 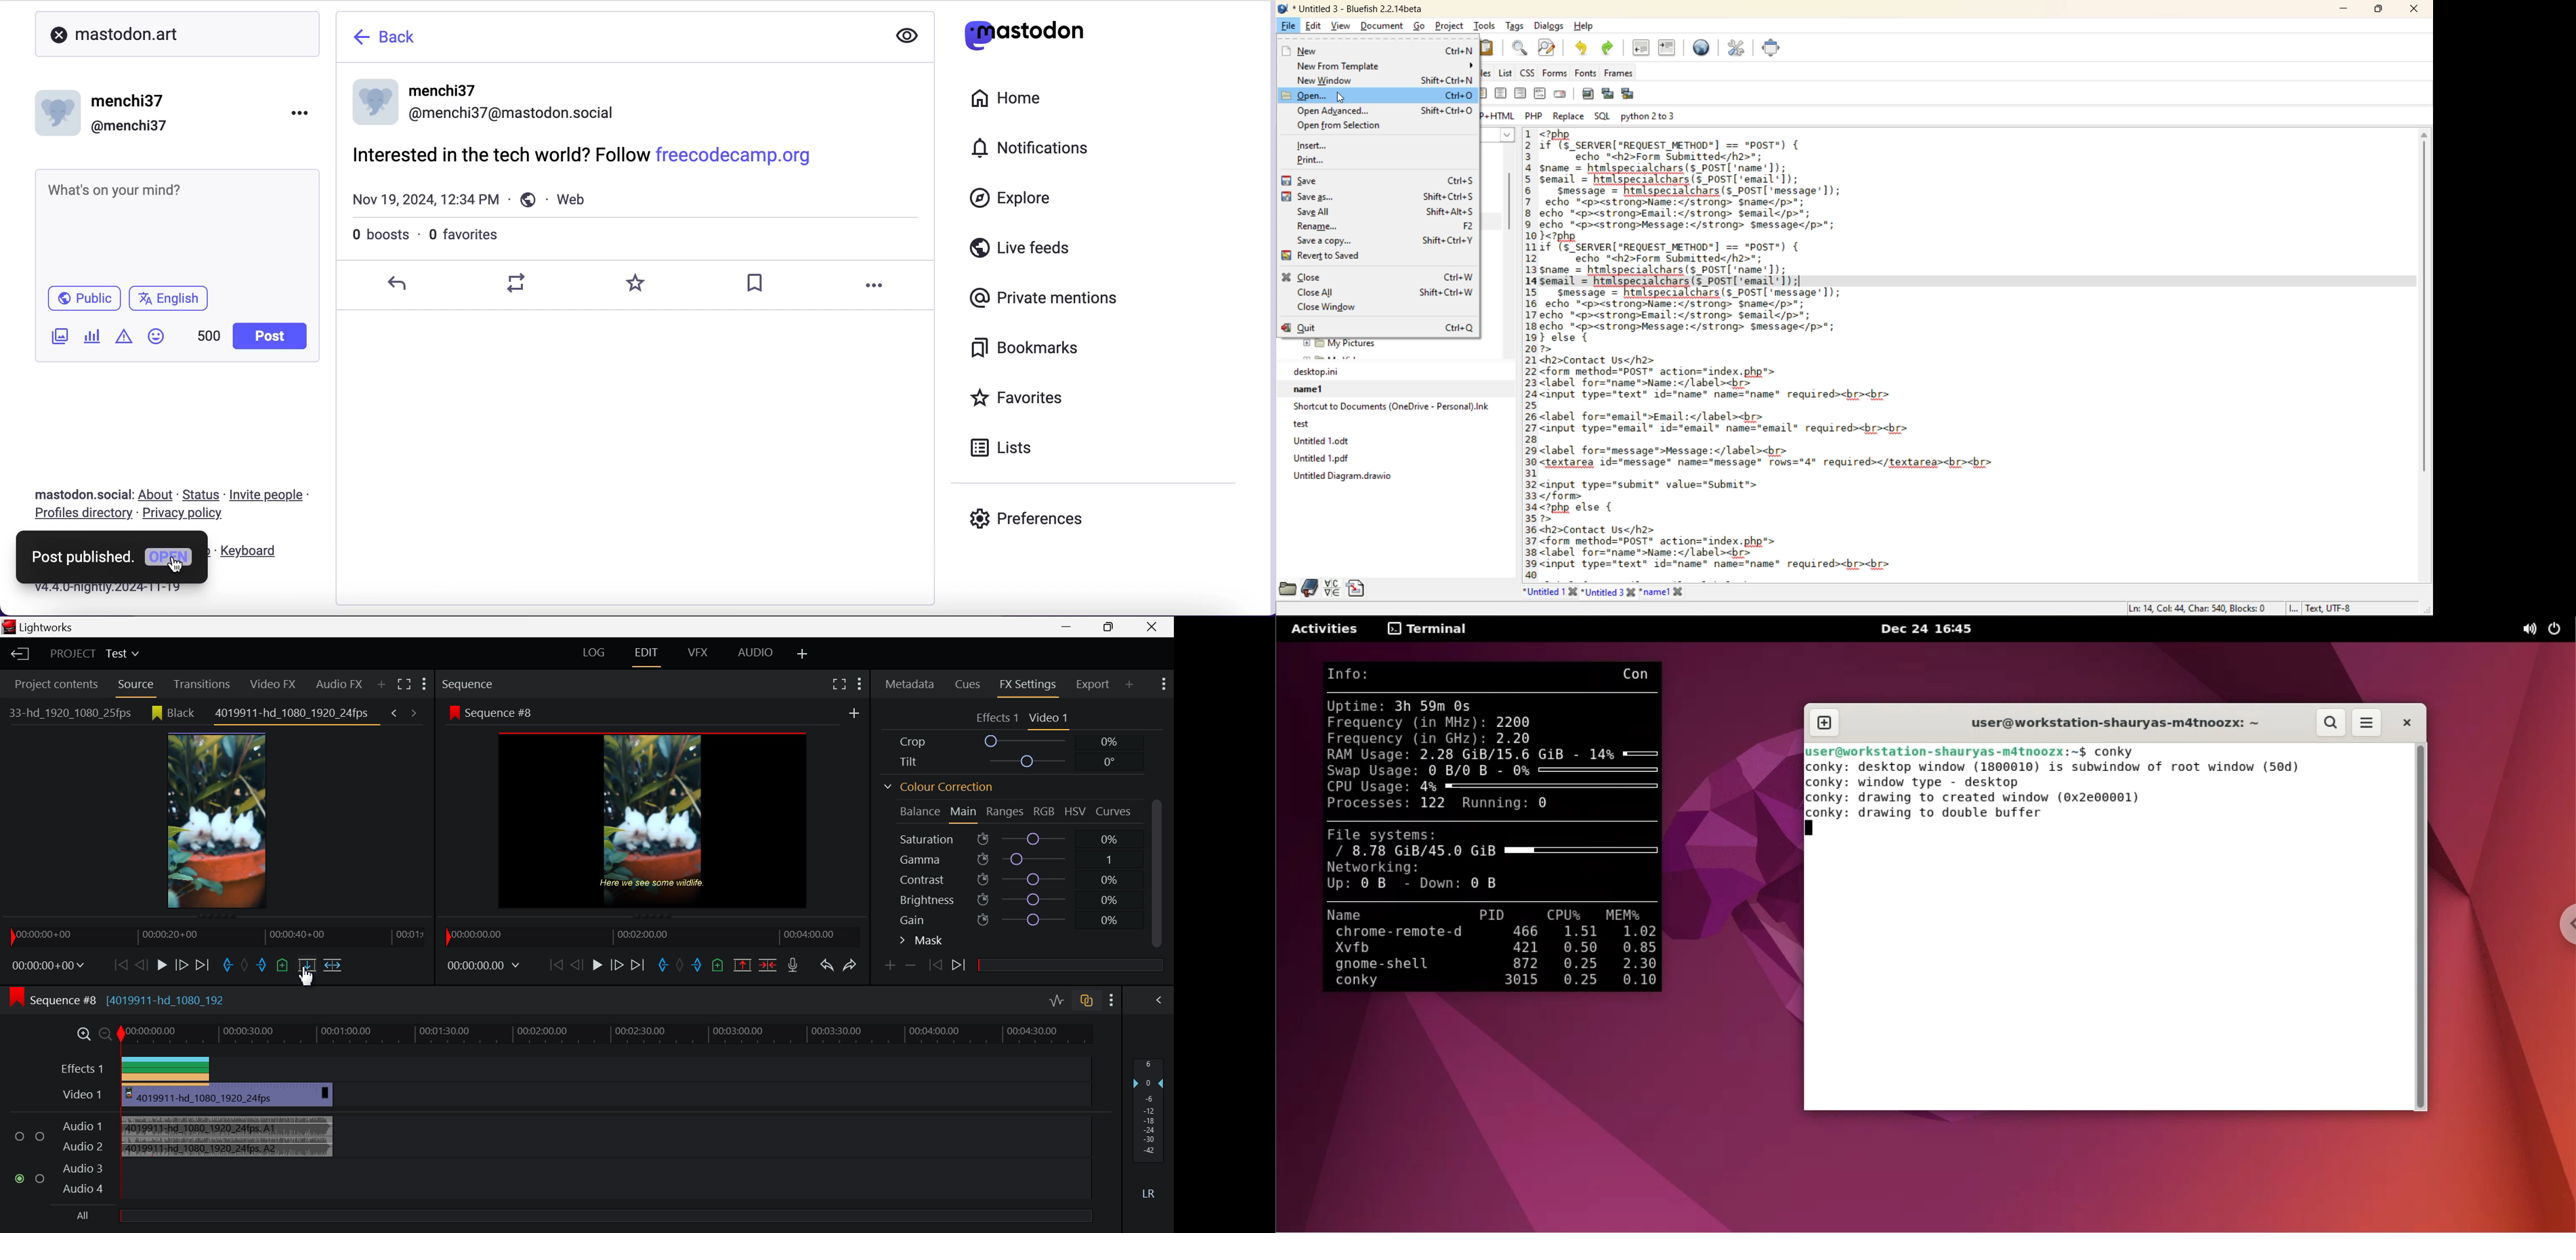 What do you see at coordinates (803, 652) in the screenshot?
I see `Add Layout` at bounding box center [803, 652].